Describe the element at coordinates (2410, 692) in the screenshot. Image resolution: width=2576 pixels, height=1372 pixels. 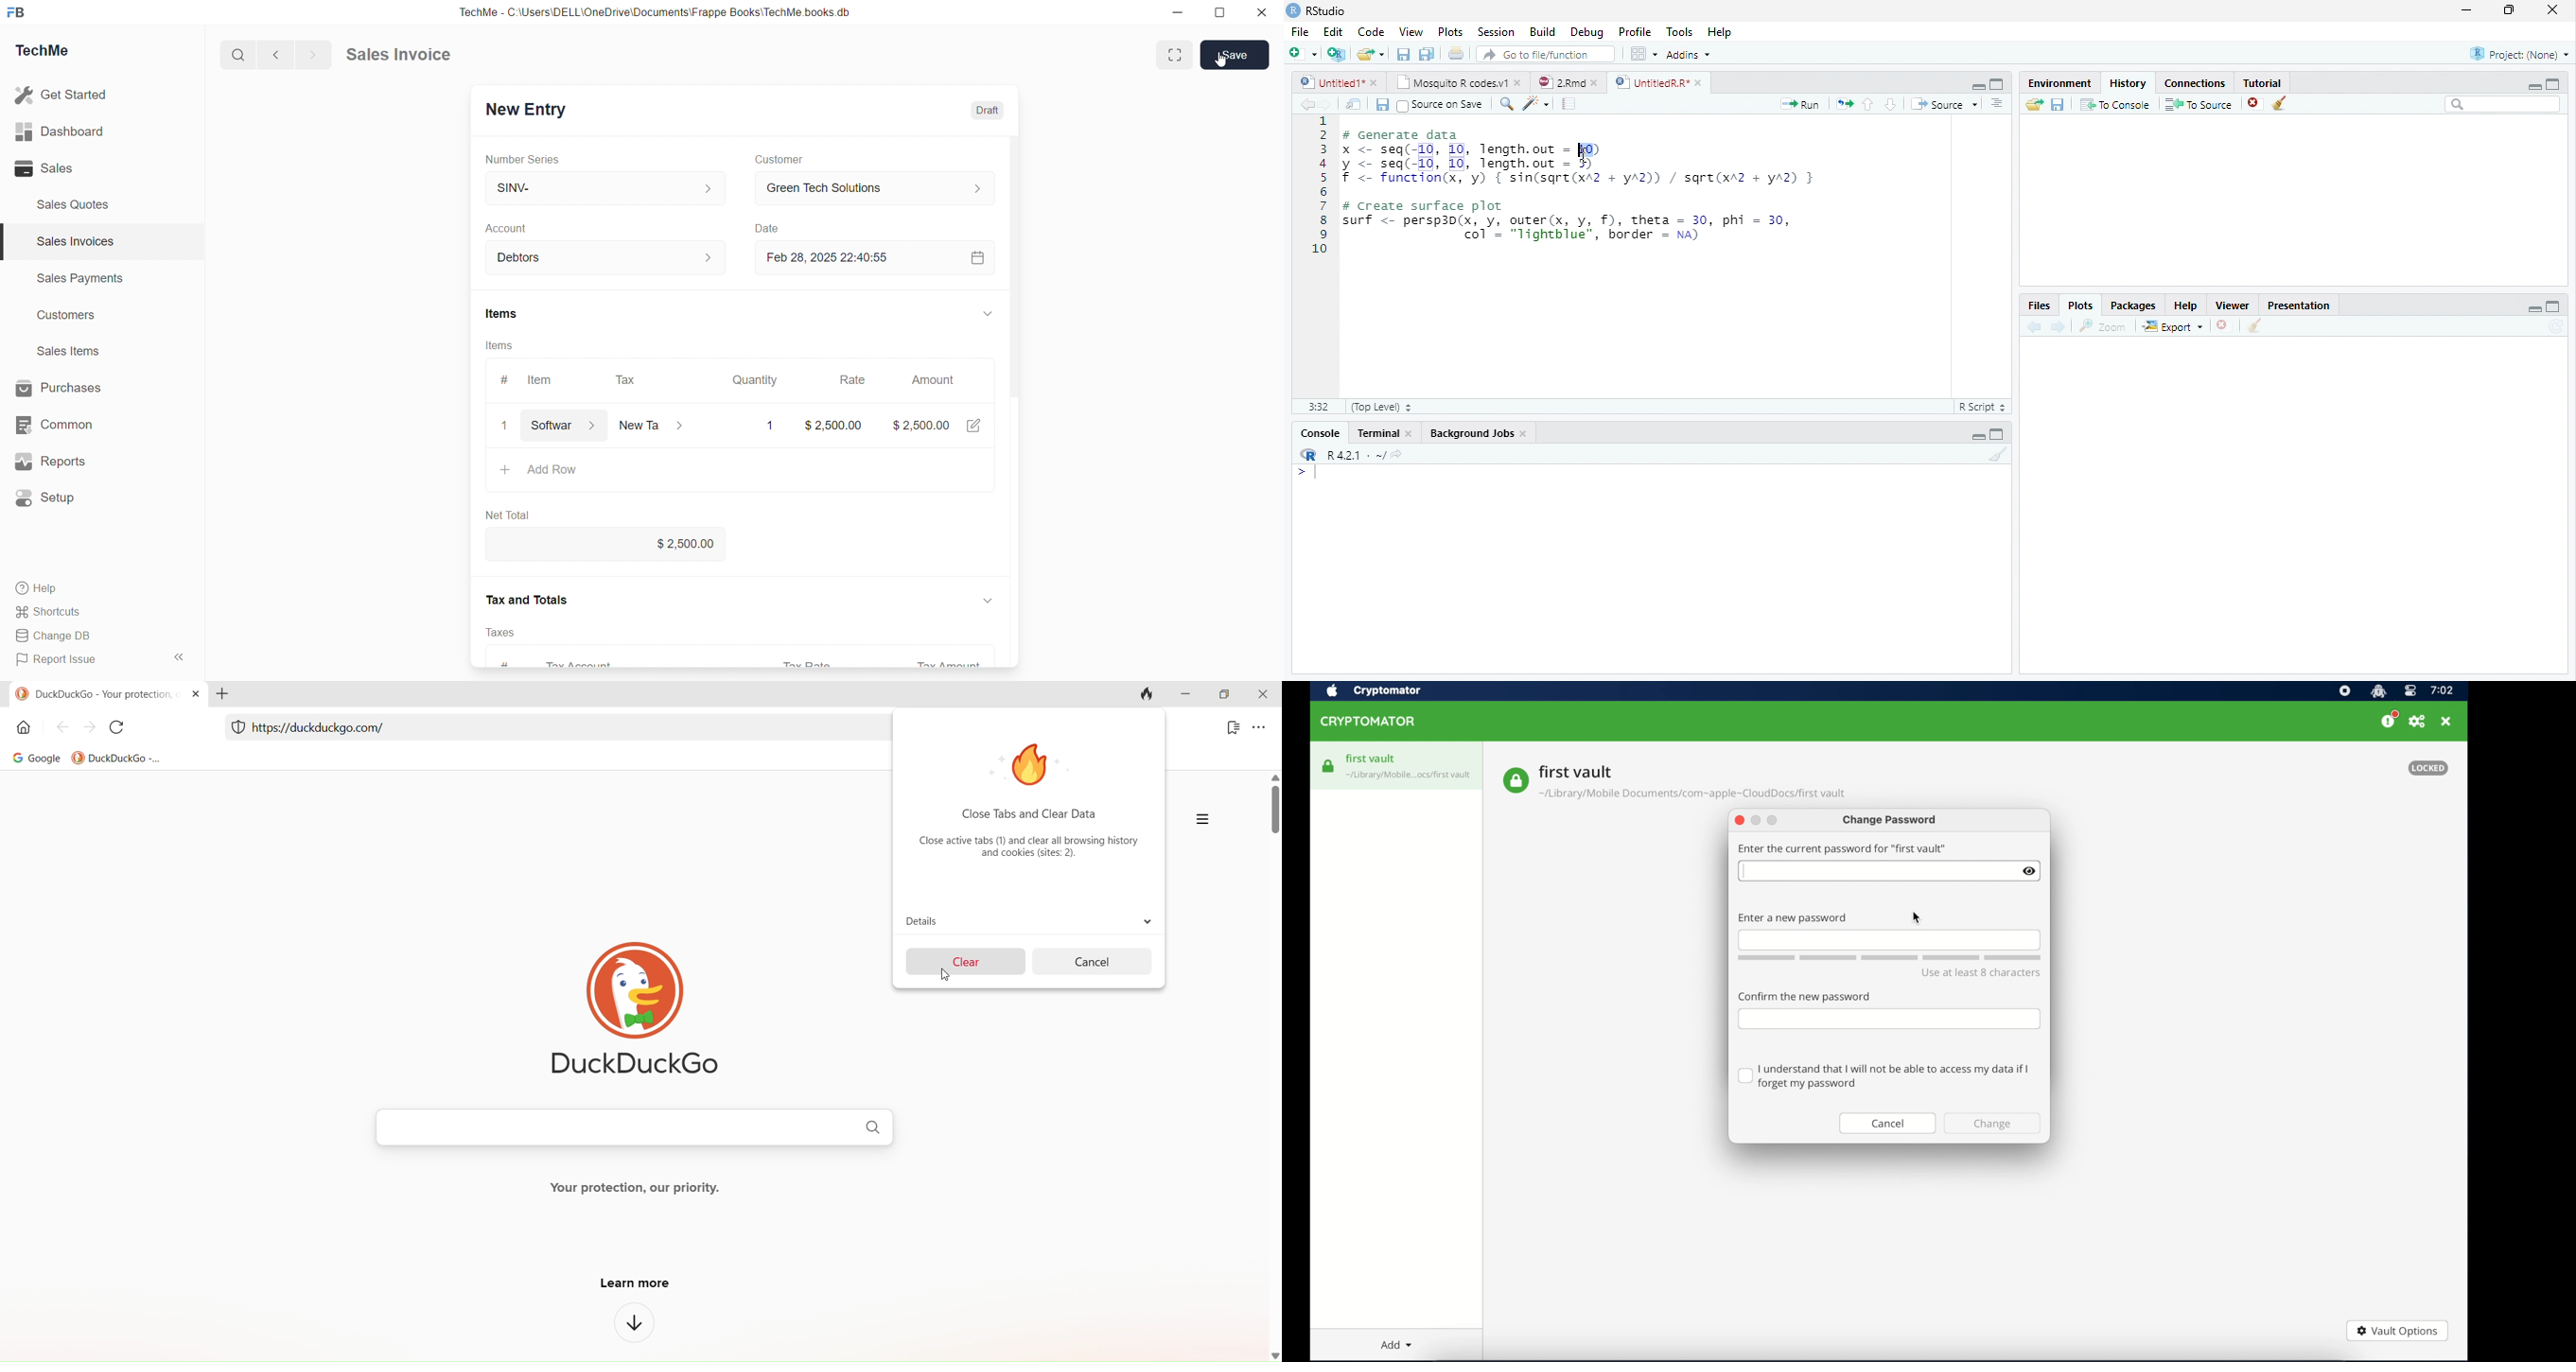
I see `control center` at that location.